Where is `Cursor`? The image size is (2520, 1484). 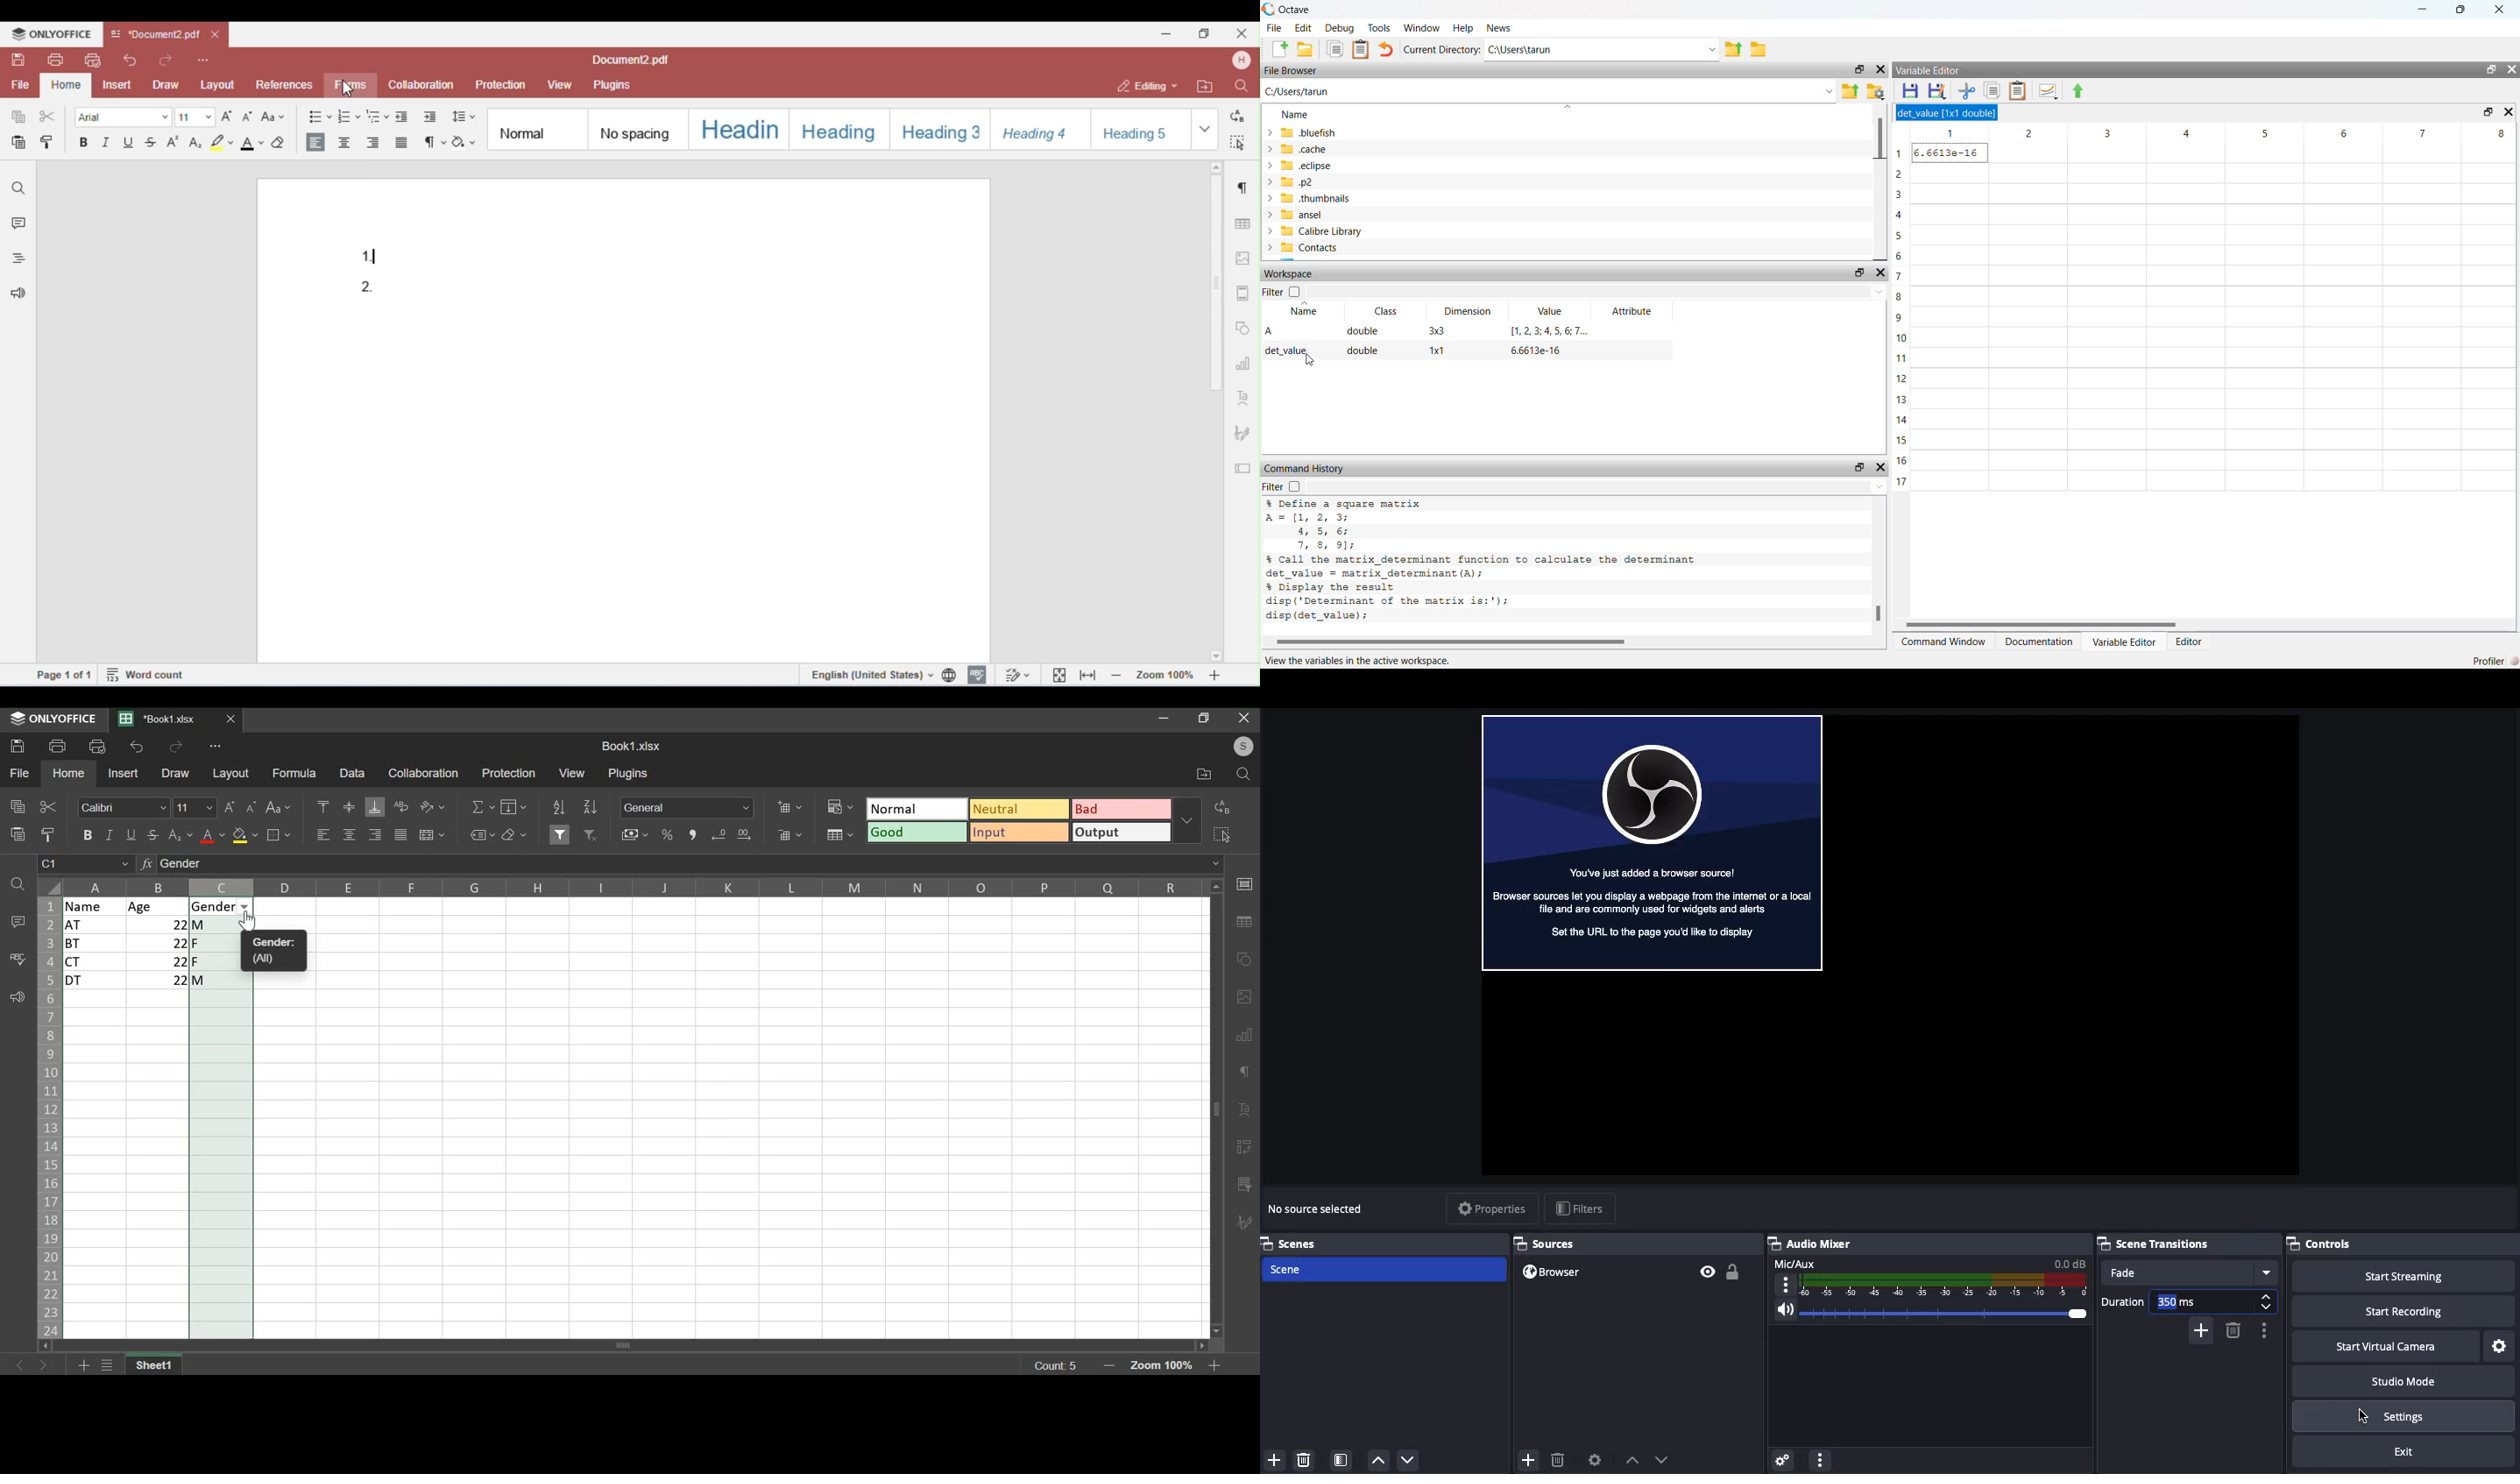 Cursor is located at coordinates (251, 922).